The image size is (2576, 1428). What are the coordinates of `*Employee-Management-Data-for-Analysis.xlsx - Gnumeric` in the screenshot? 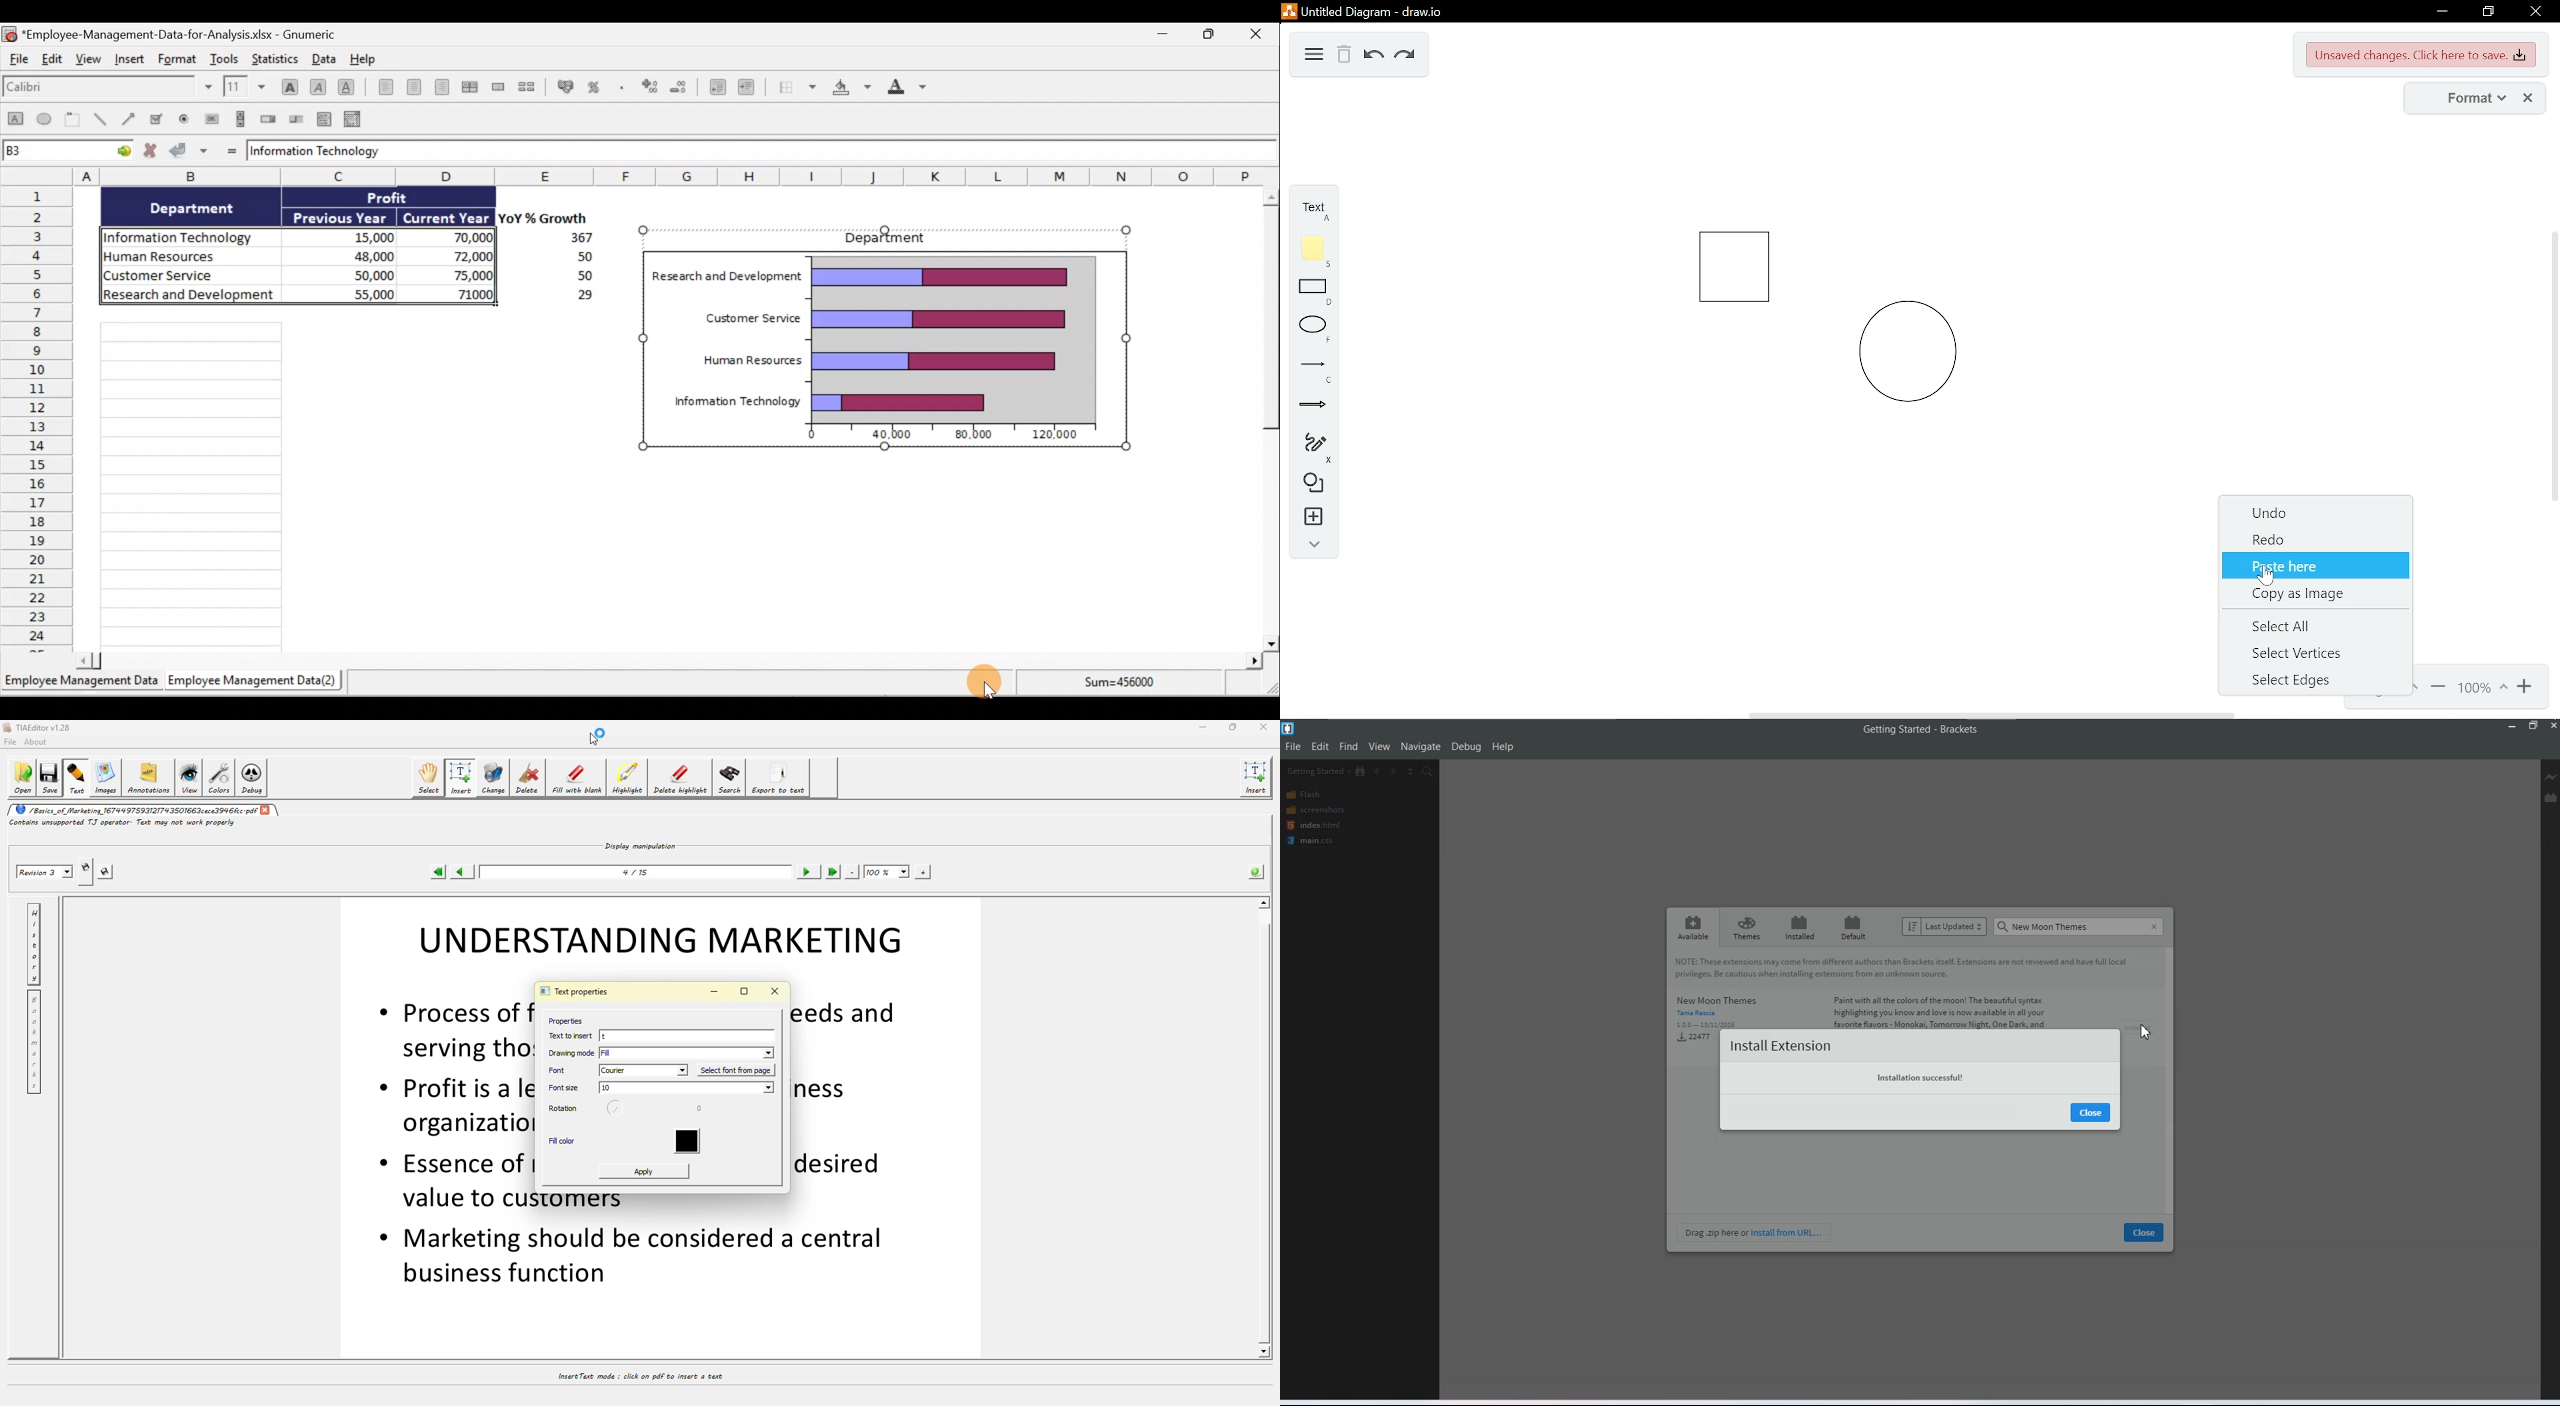 It's located at (188, 34).